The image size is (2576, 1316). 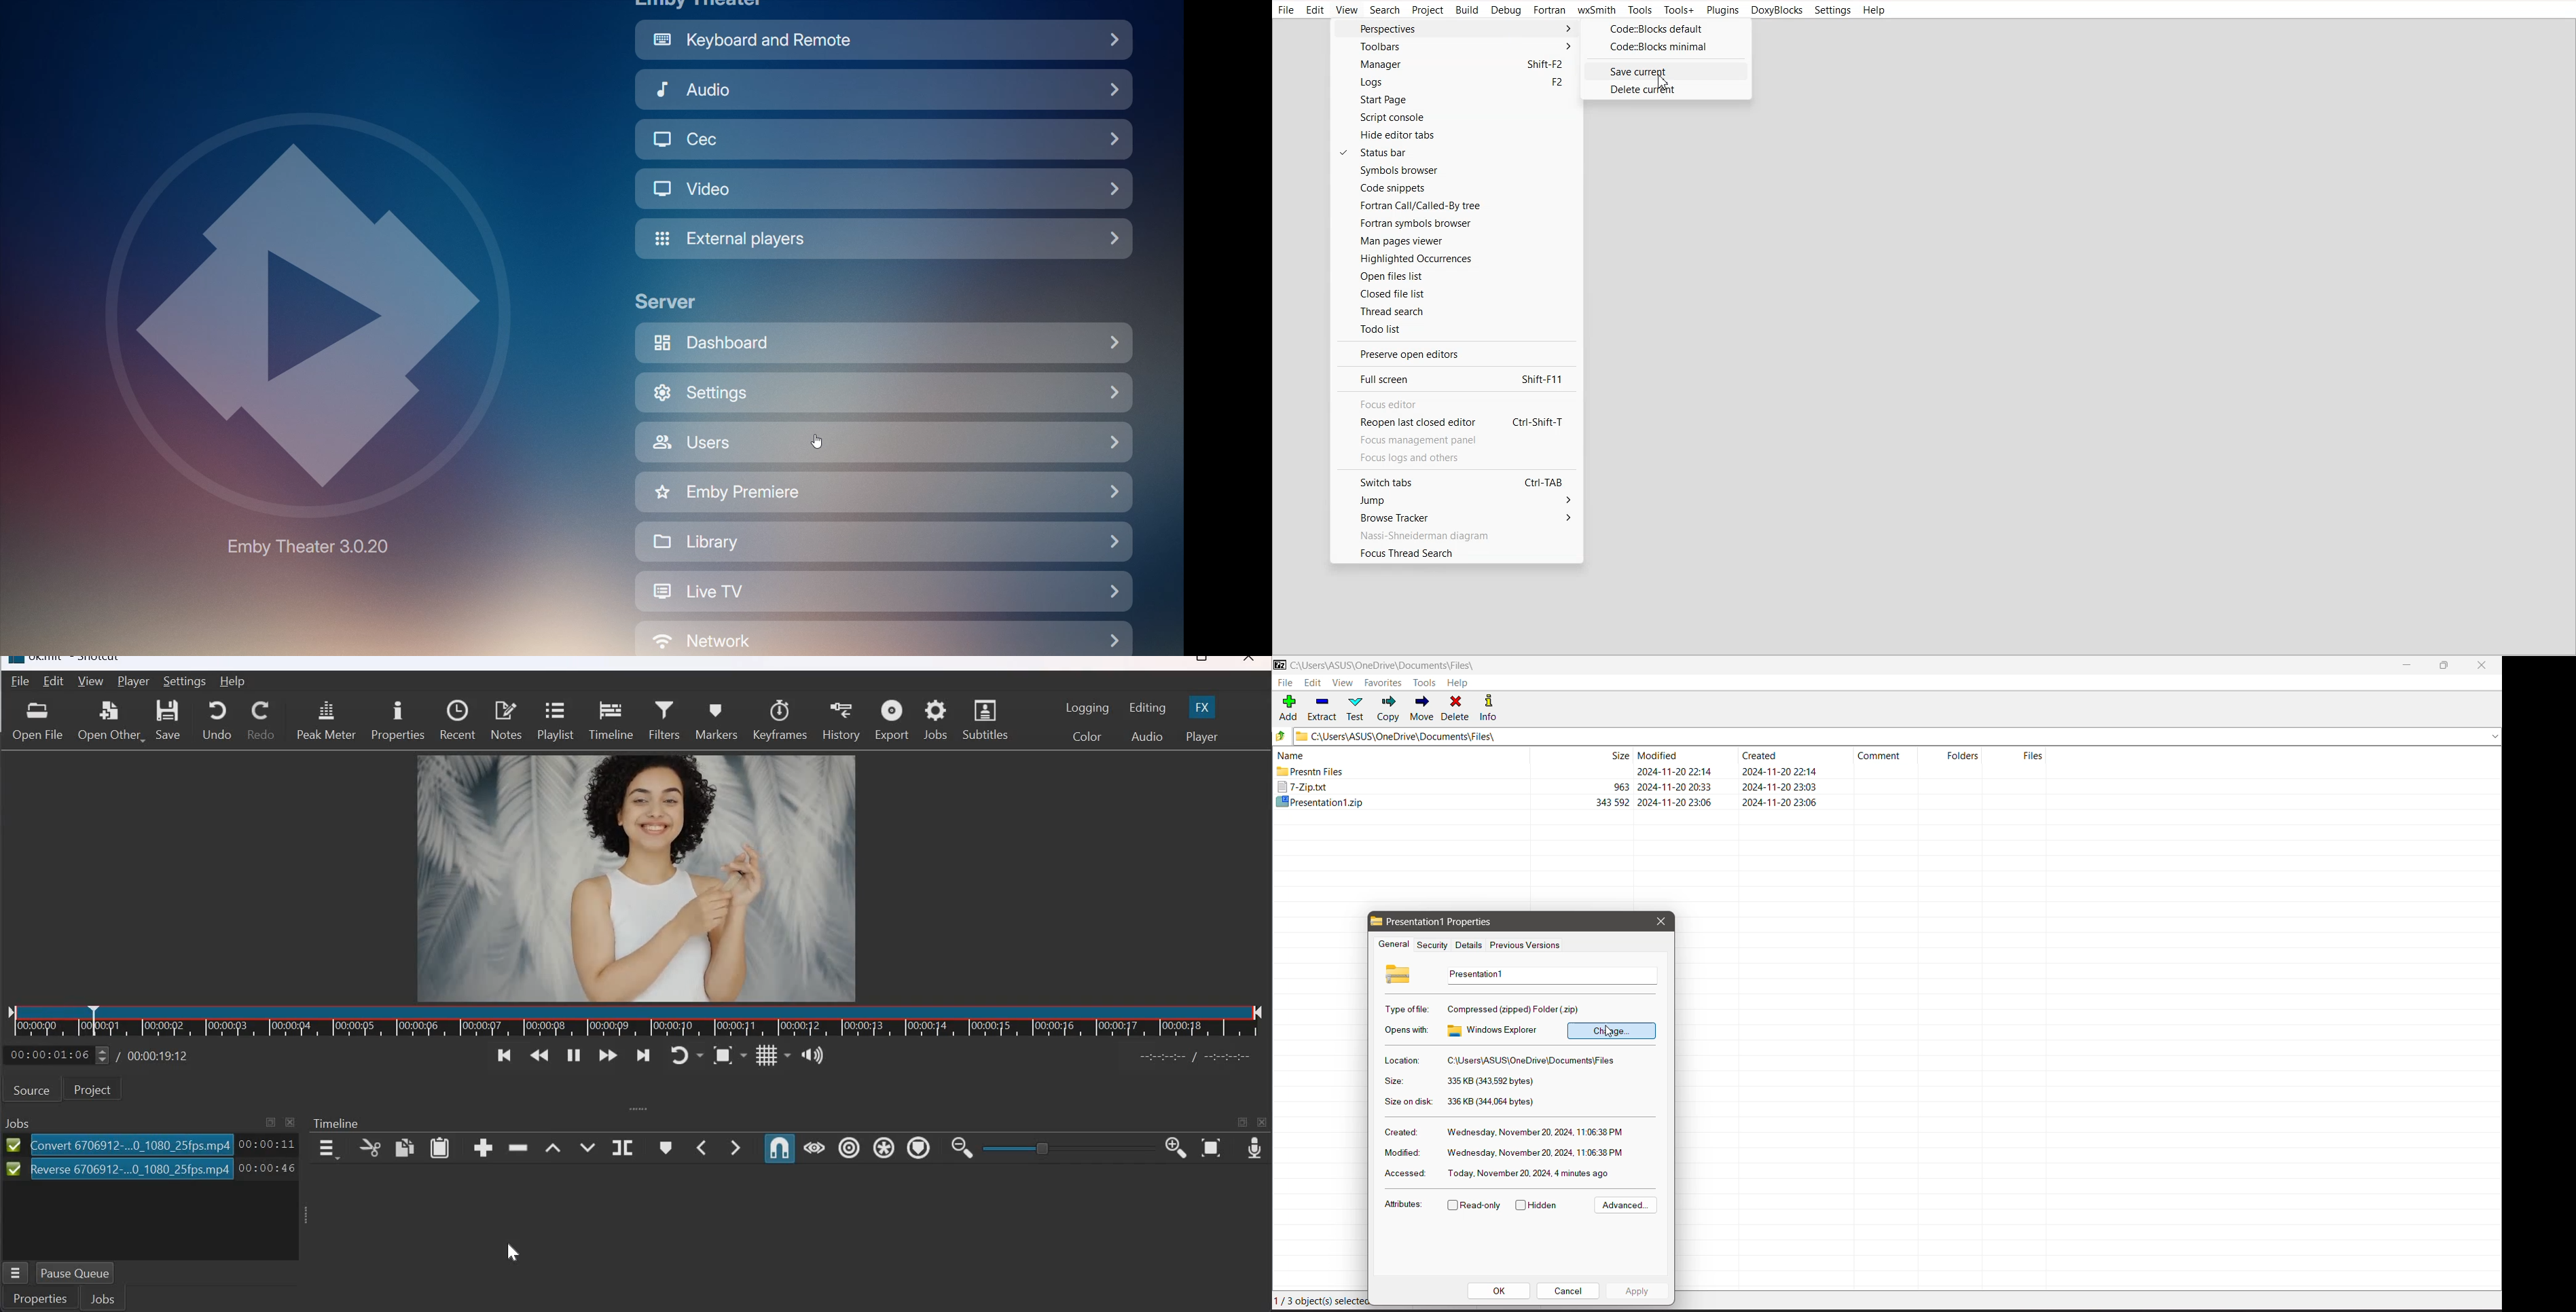 I want to click on Playlist, so click(x=554, y=722).